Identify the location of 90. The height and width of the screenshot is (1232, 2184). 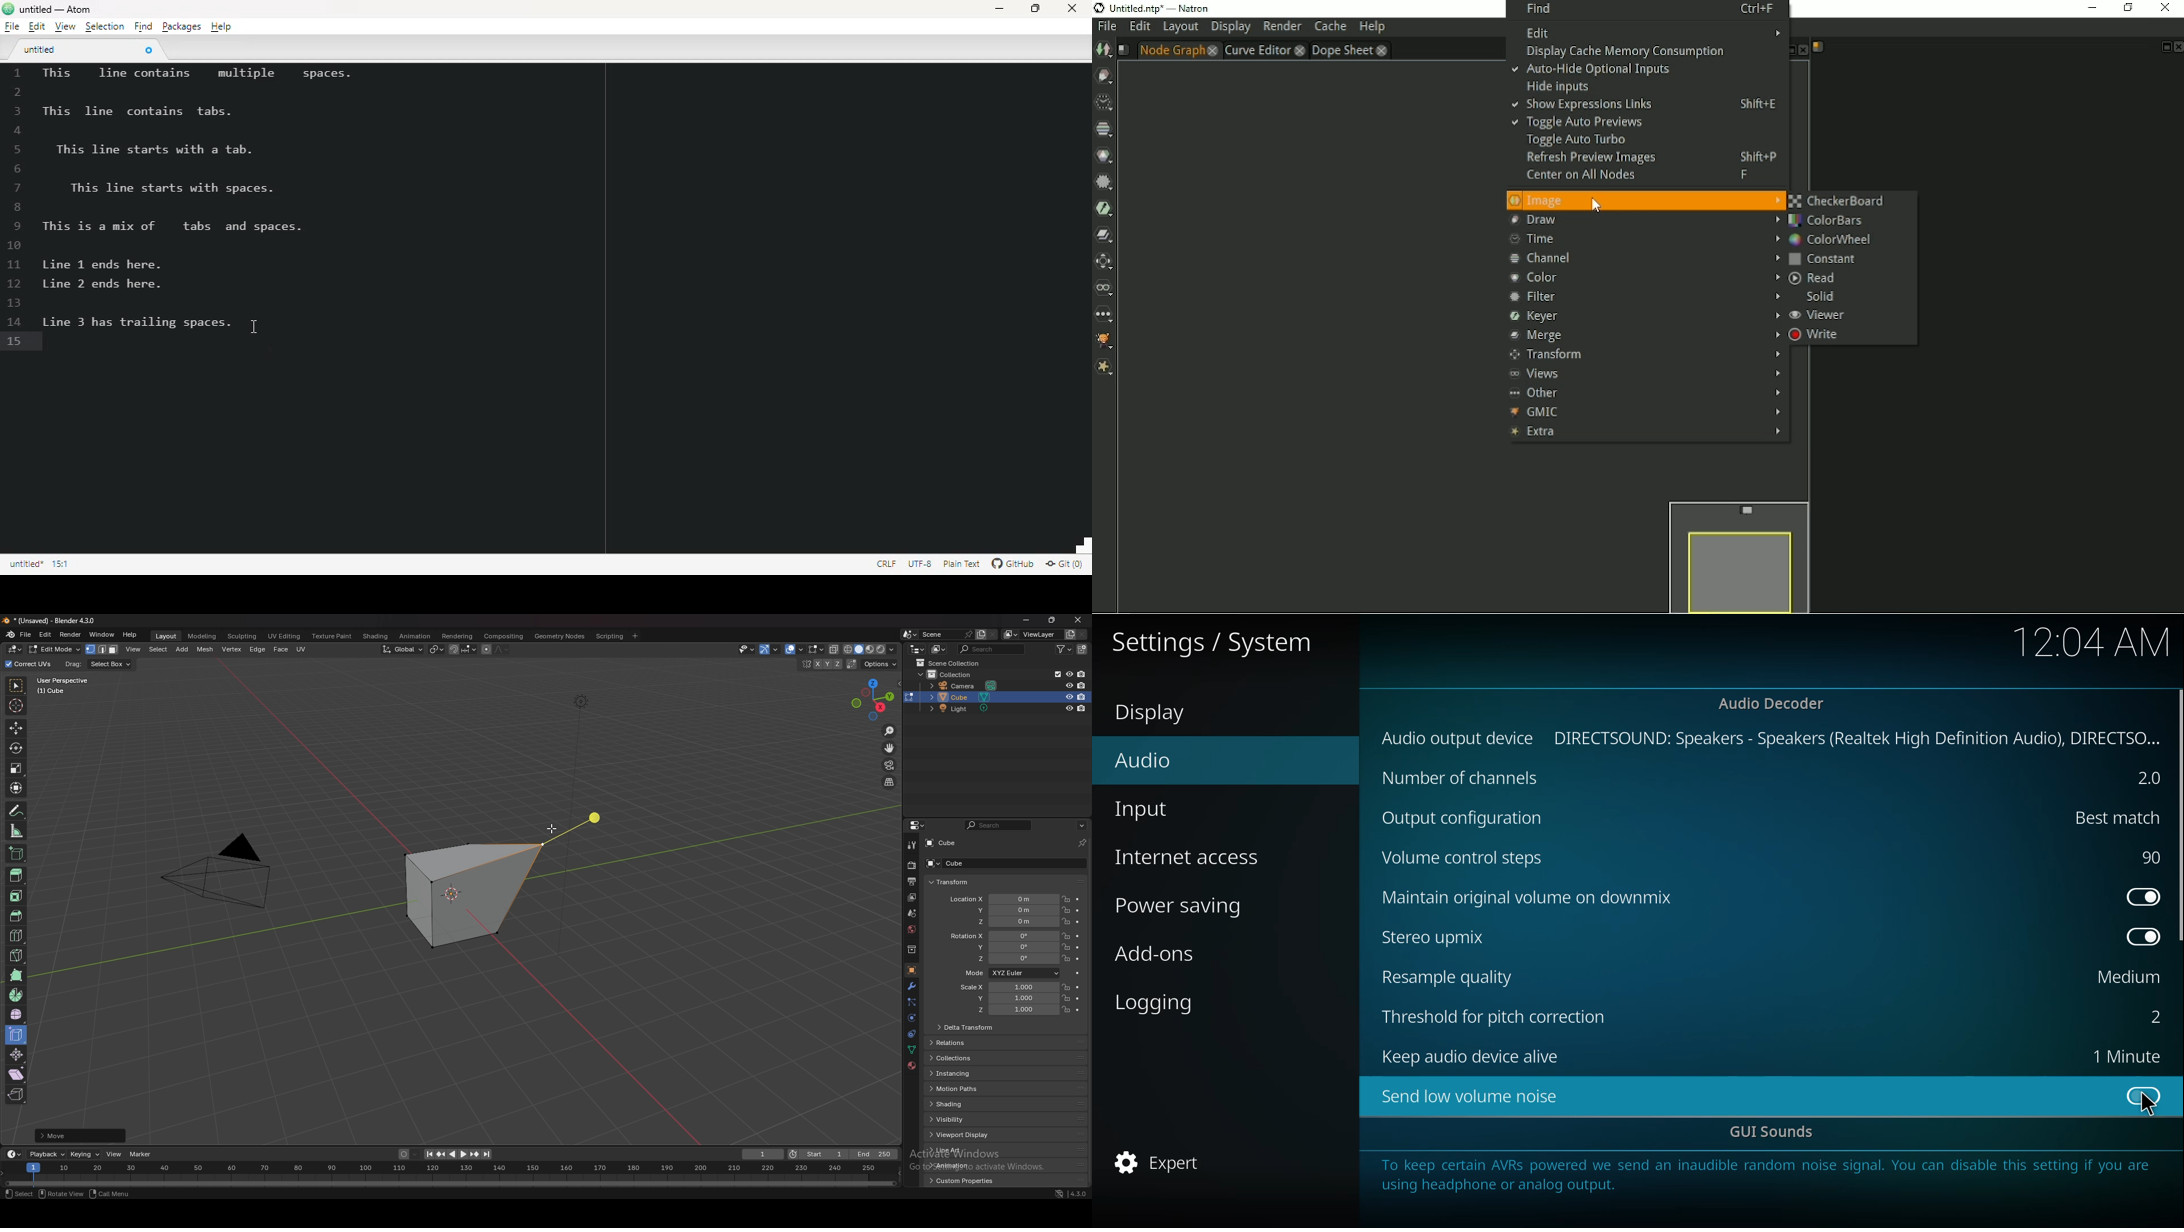
(2152, 855).